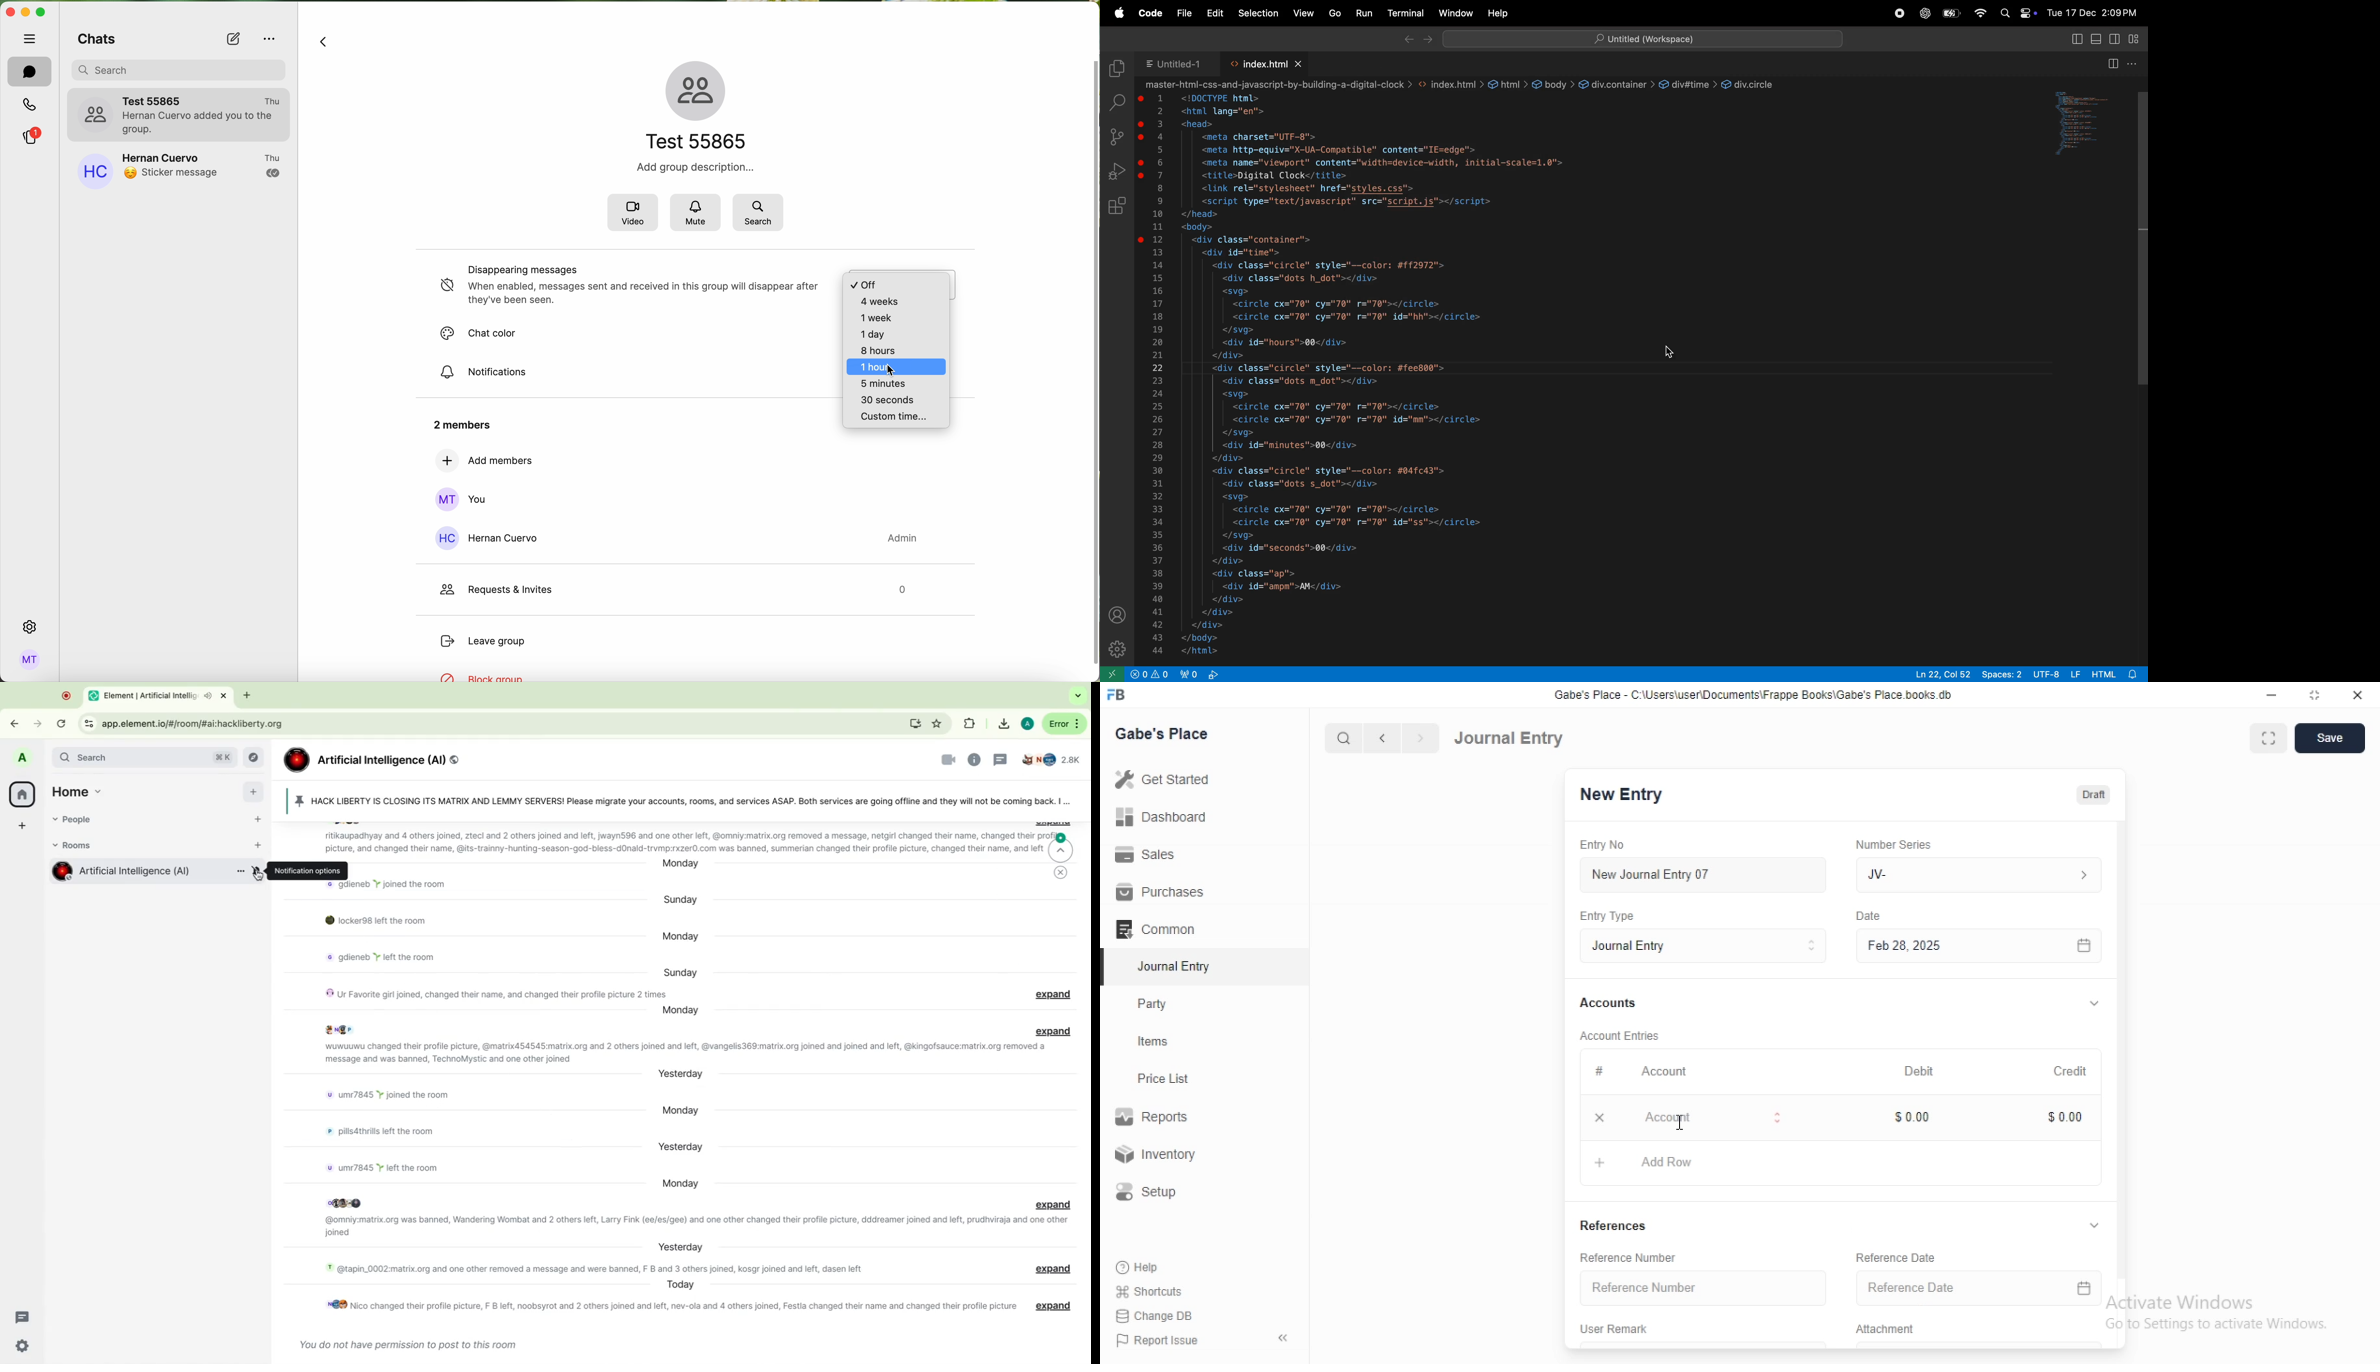 Image resolution: width=2380 pixels, height=1372 pixels. What do you see at coordinates (346, 1202) in the screenshot?
I see `profile pictures` at bounding box center [346, 1202].